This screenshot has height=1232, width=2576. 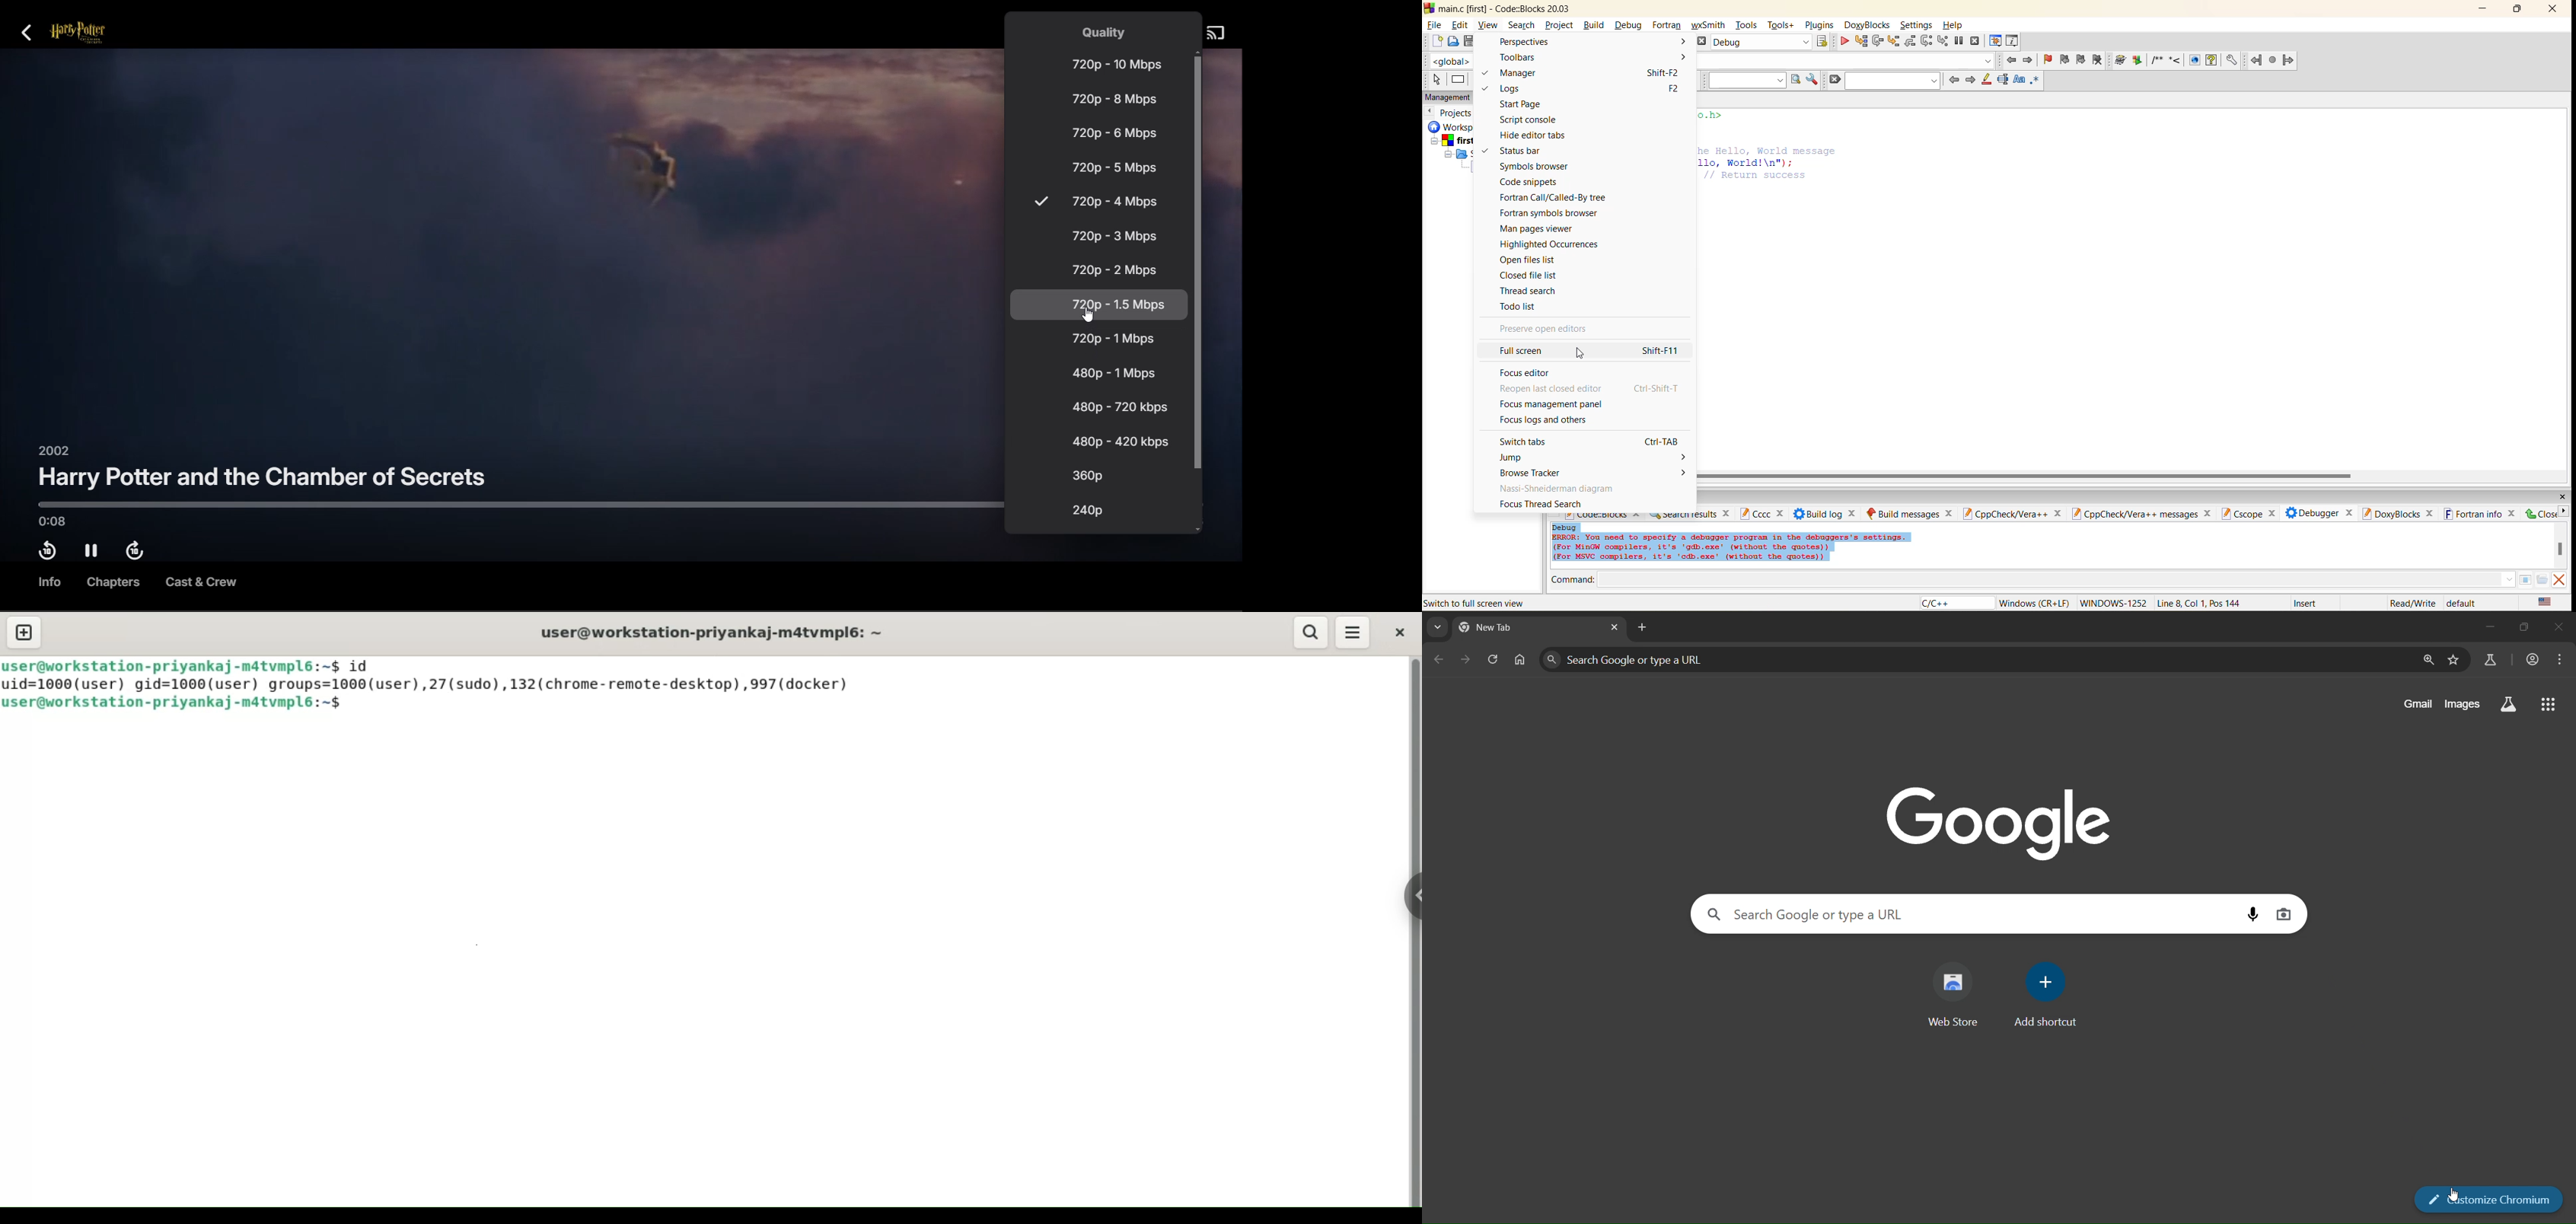 What do you see at coordinates (499, 248) in the screenshot?
I see `Movie Frame` at bounding box center [499, 248].